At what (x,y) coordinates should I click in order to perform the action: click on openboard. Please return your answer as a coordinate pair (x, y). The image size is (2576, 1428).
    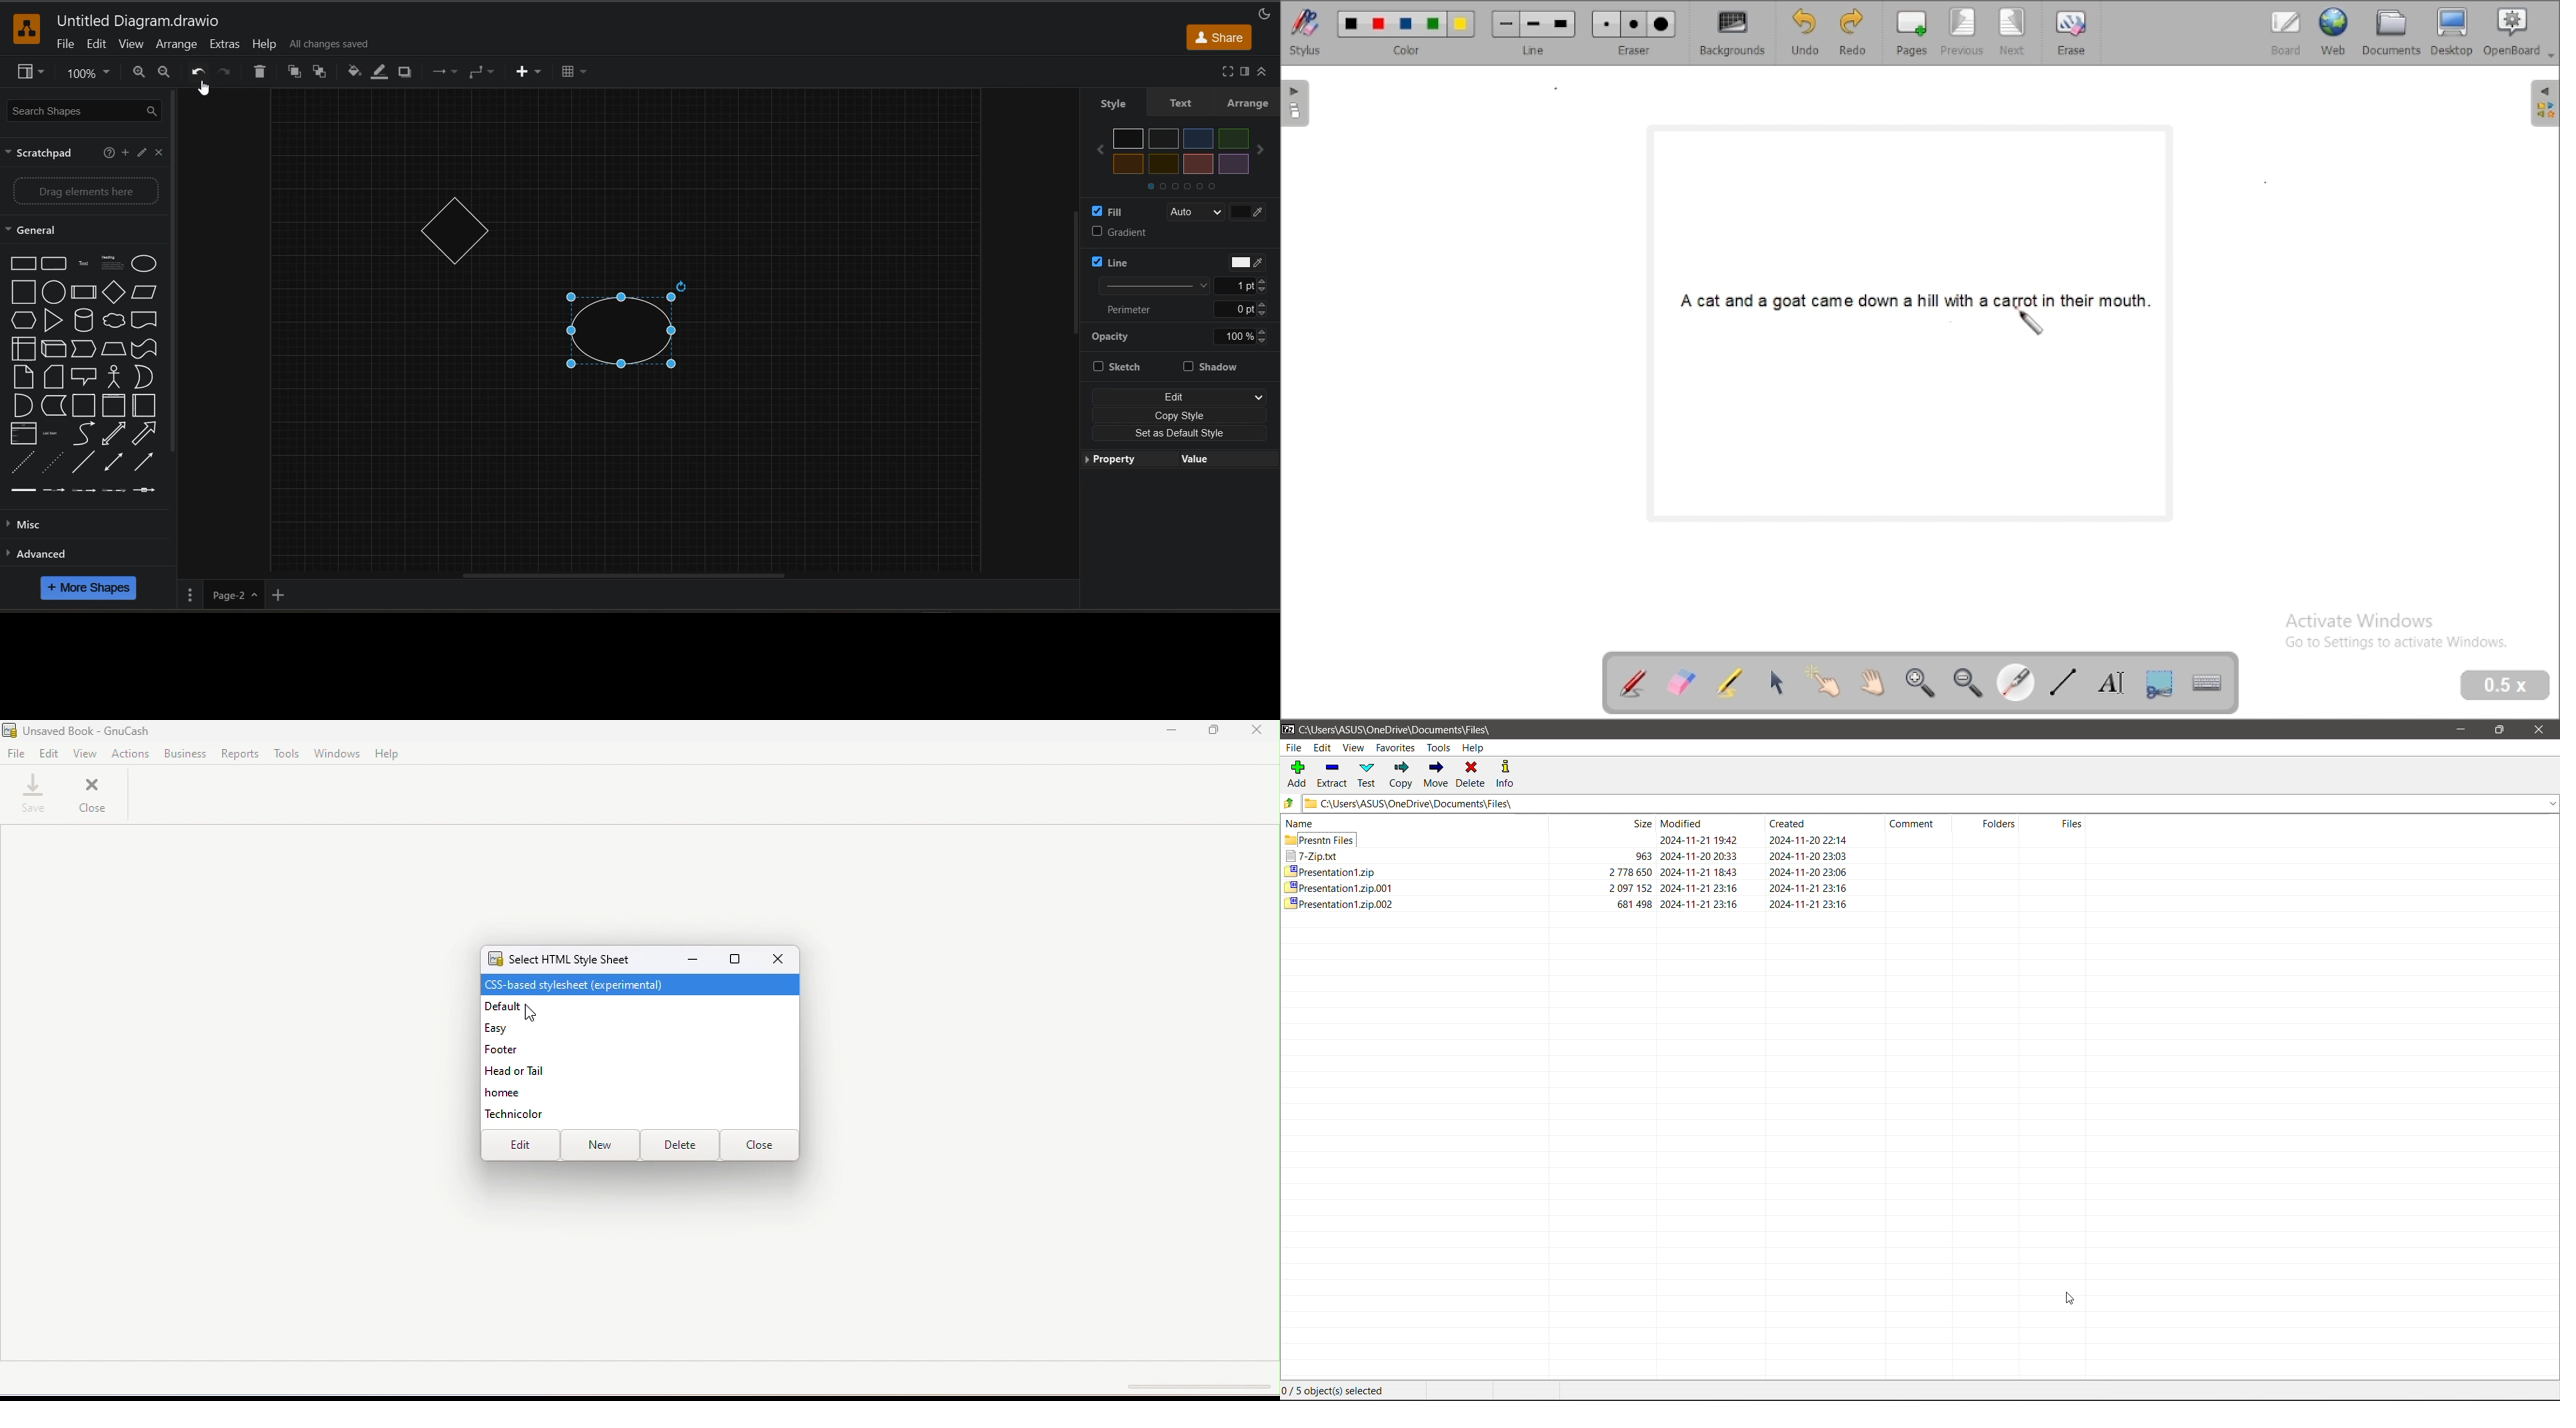
    Looking at the image, I should click on (2512, 32).